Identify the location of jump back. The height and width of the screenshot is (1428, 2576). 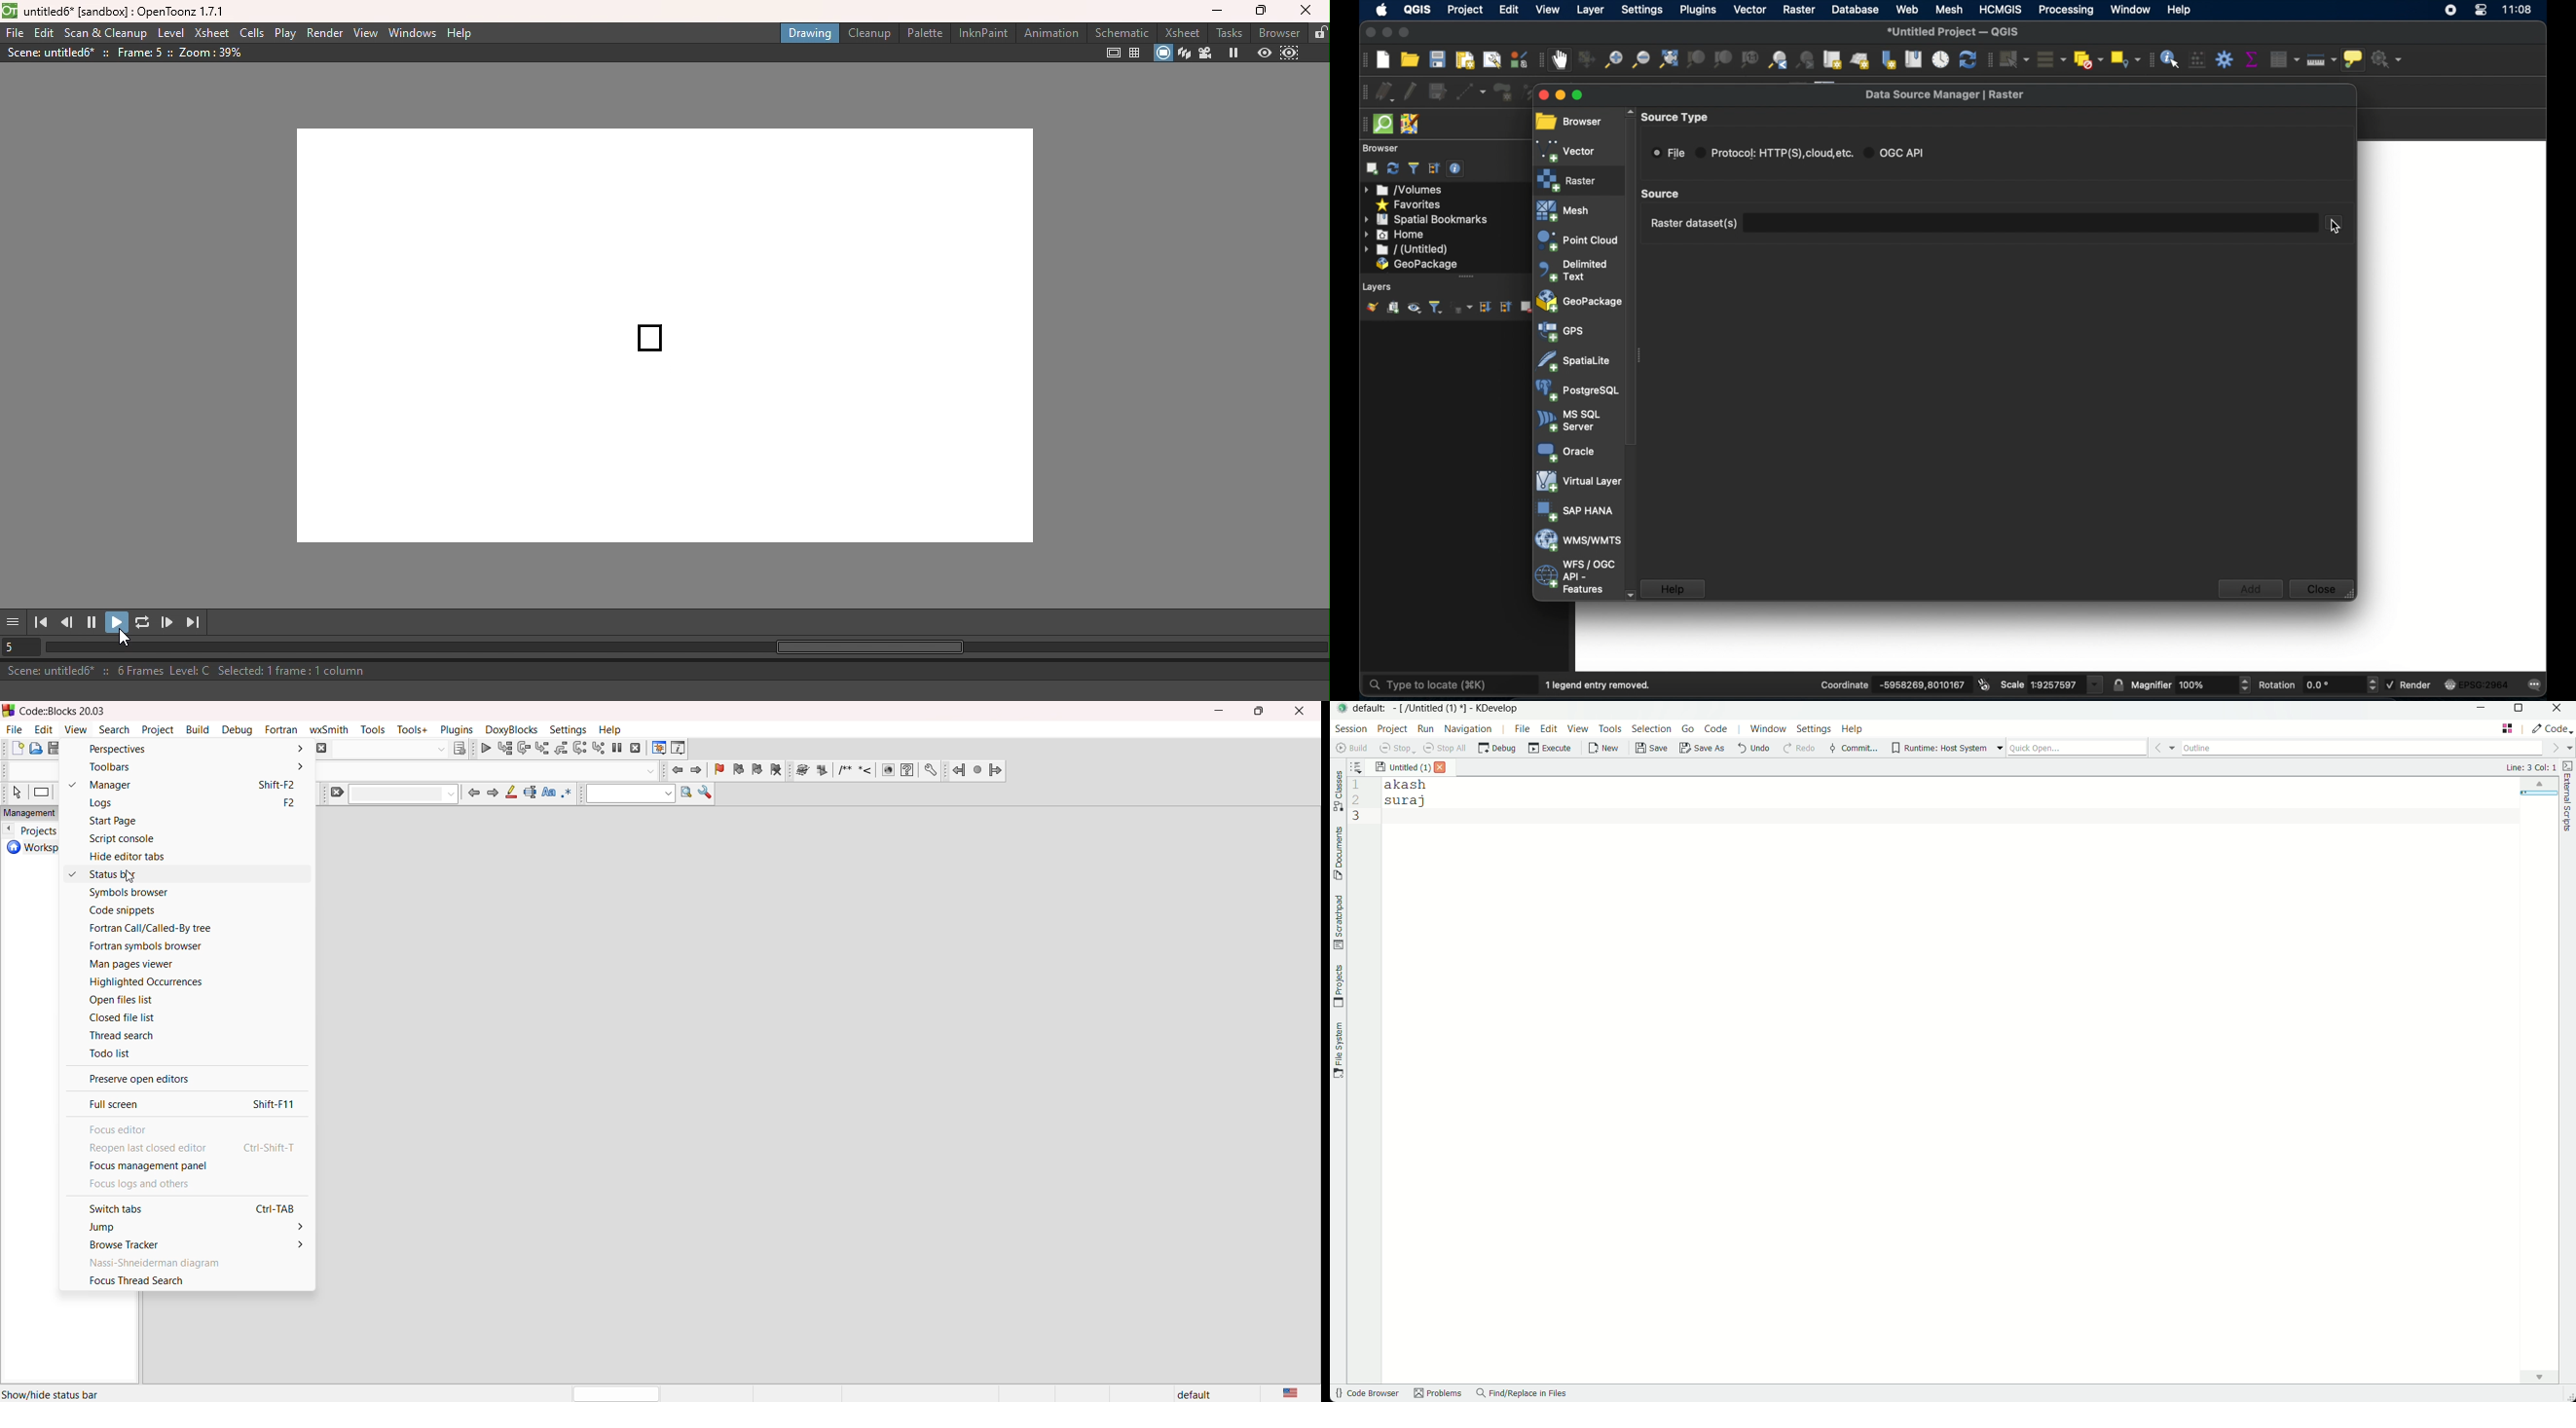
(477, 795).